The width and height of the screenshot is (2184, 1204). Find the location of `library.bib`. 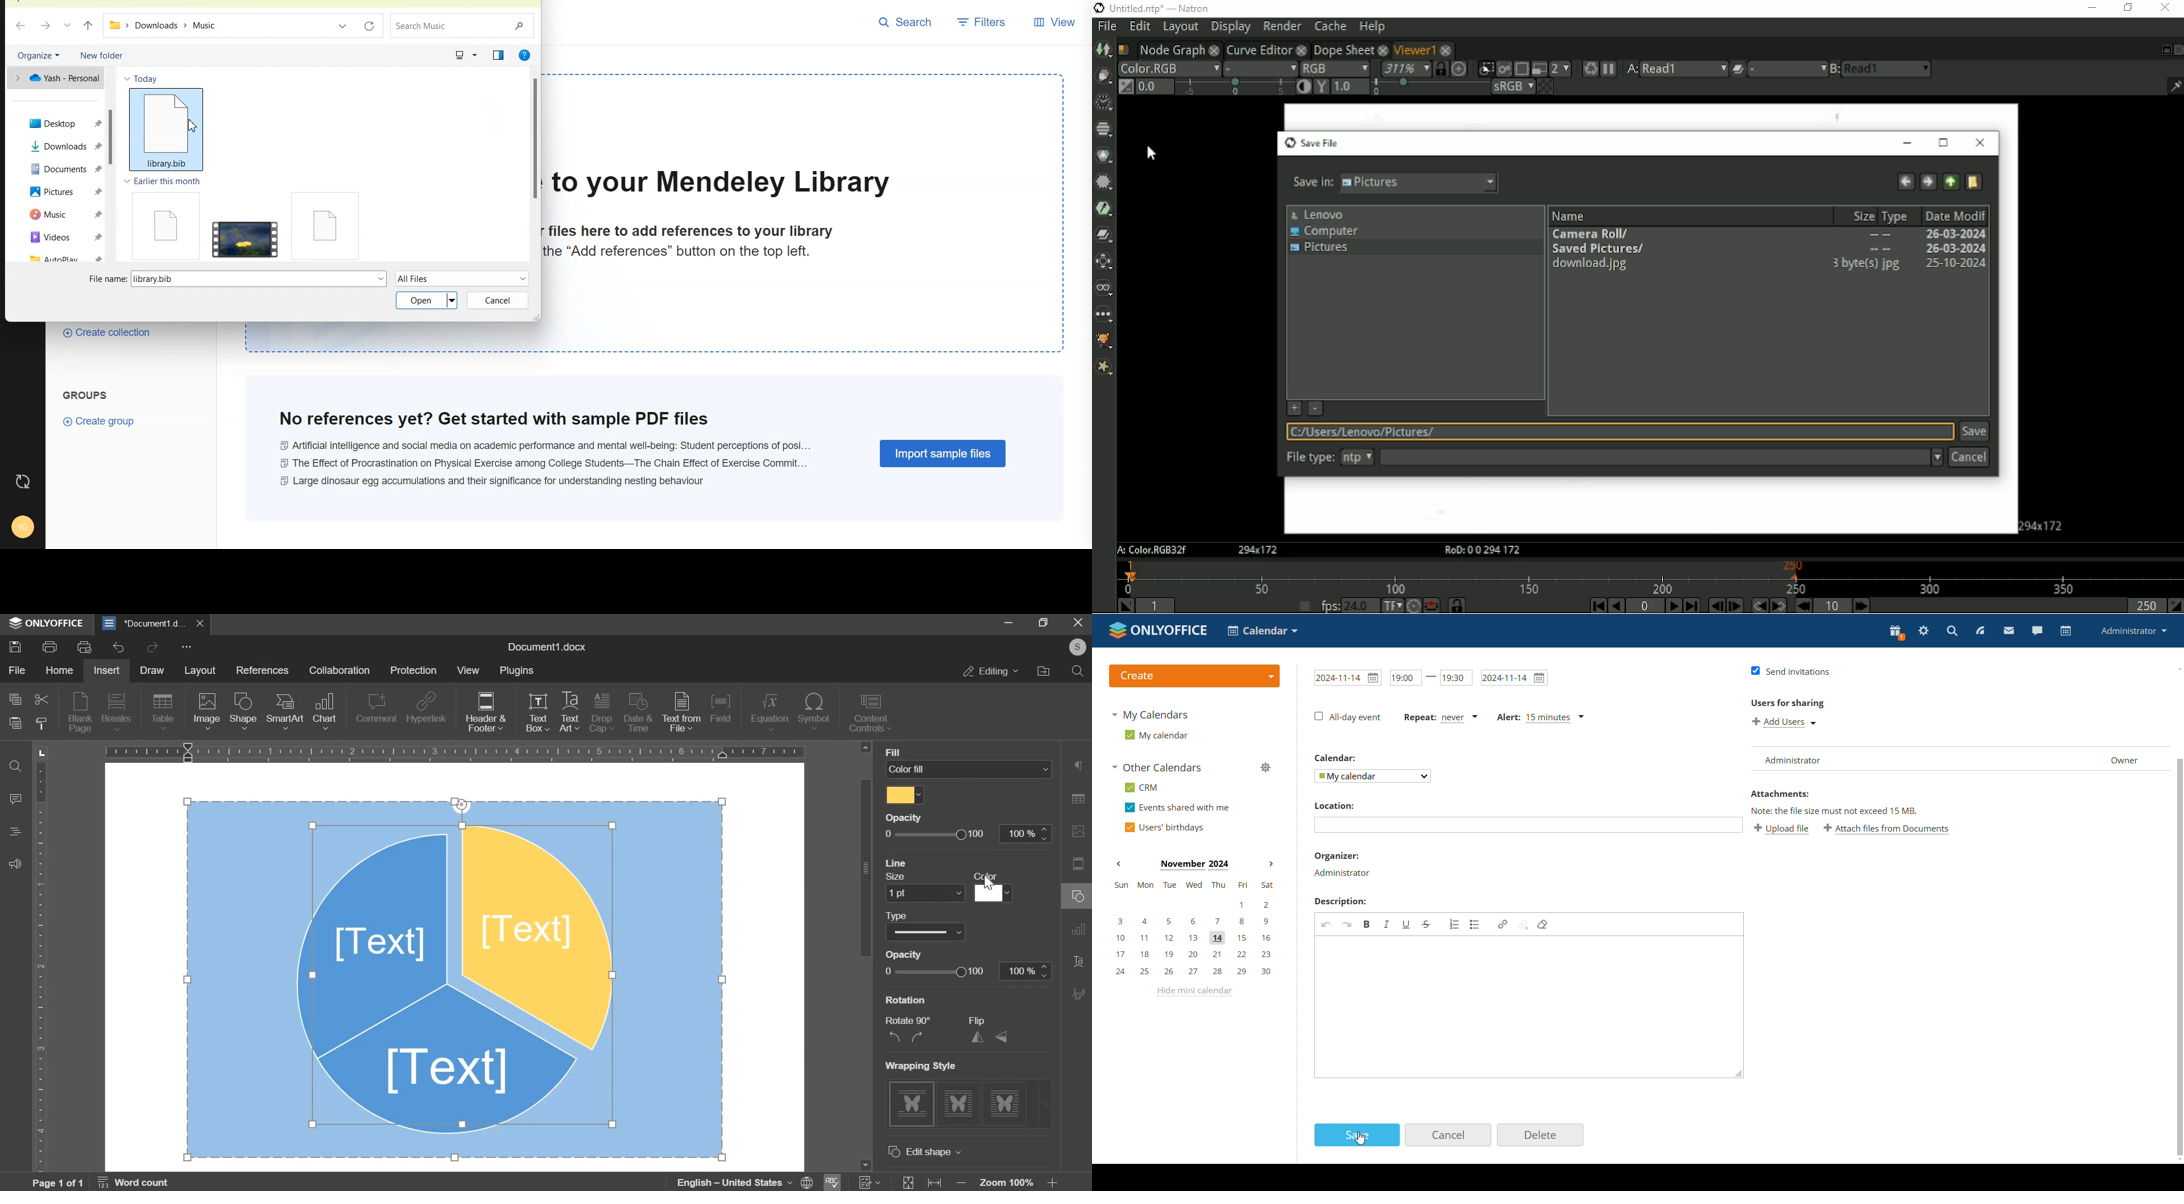

library.bib is located at coordinates (260, 279).